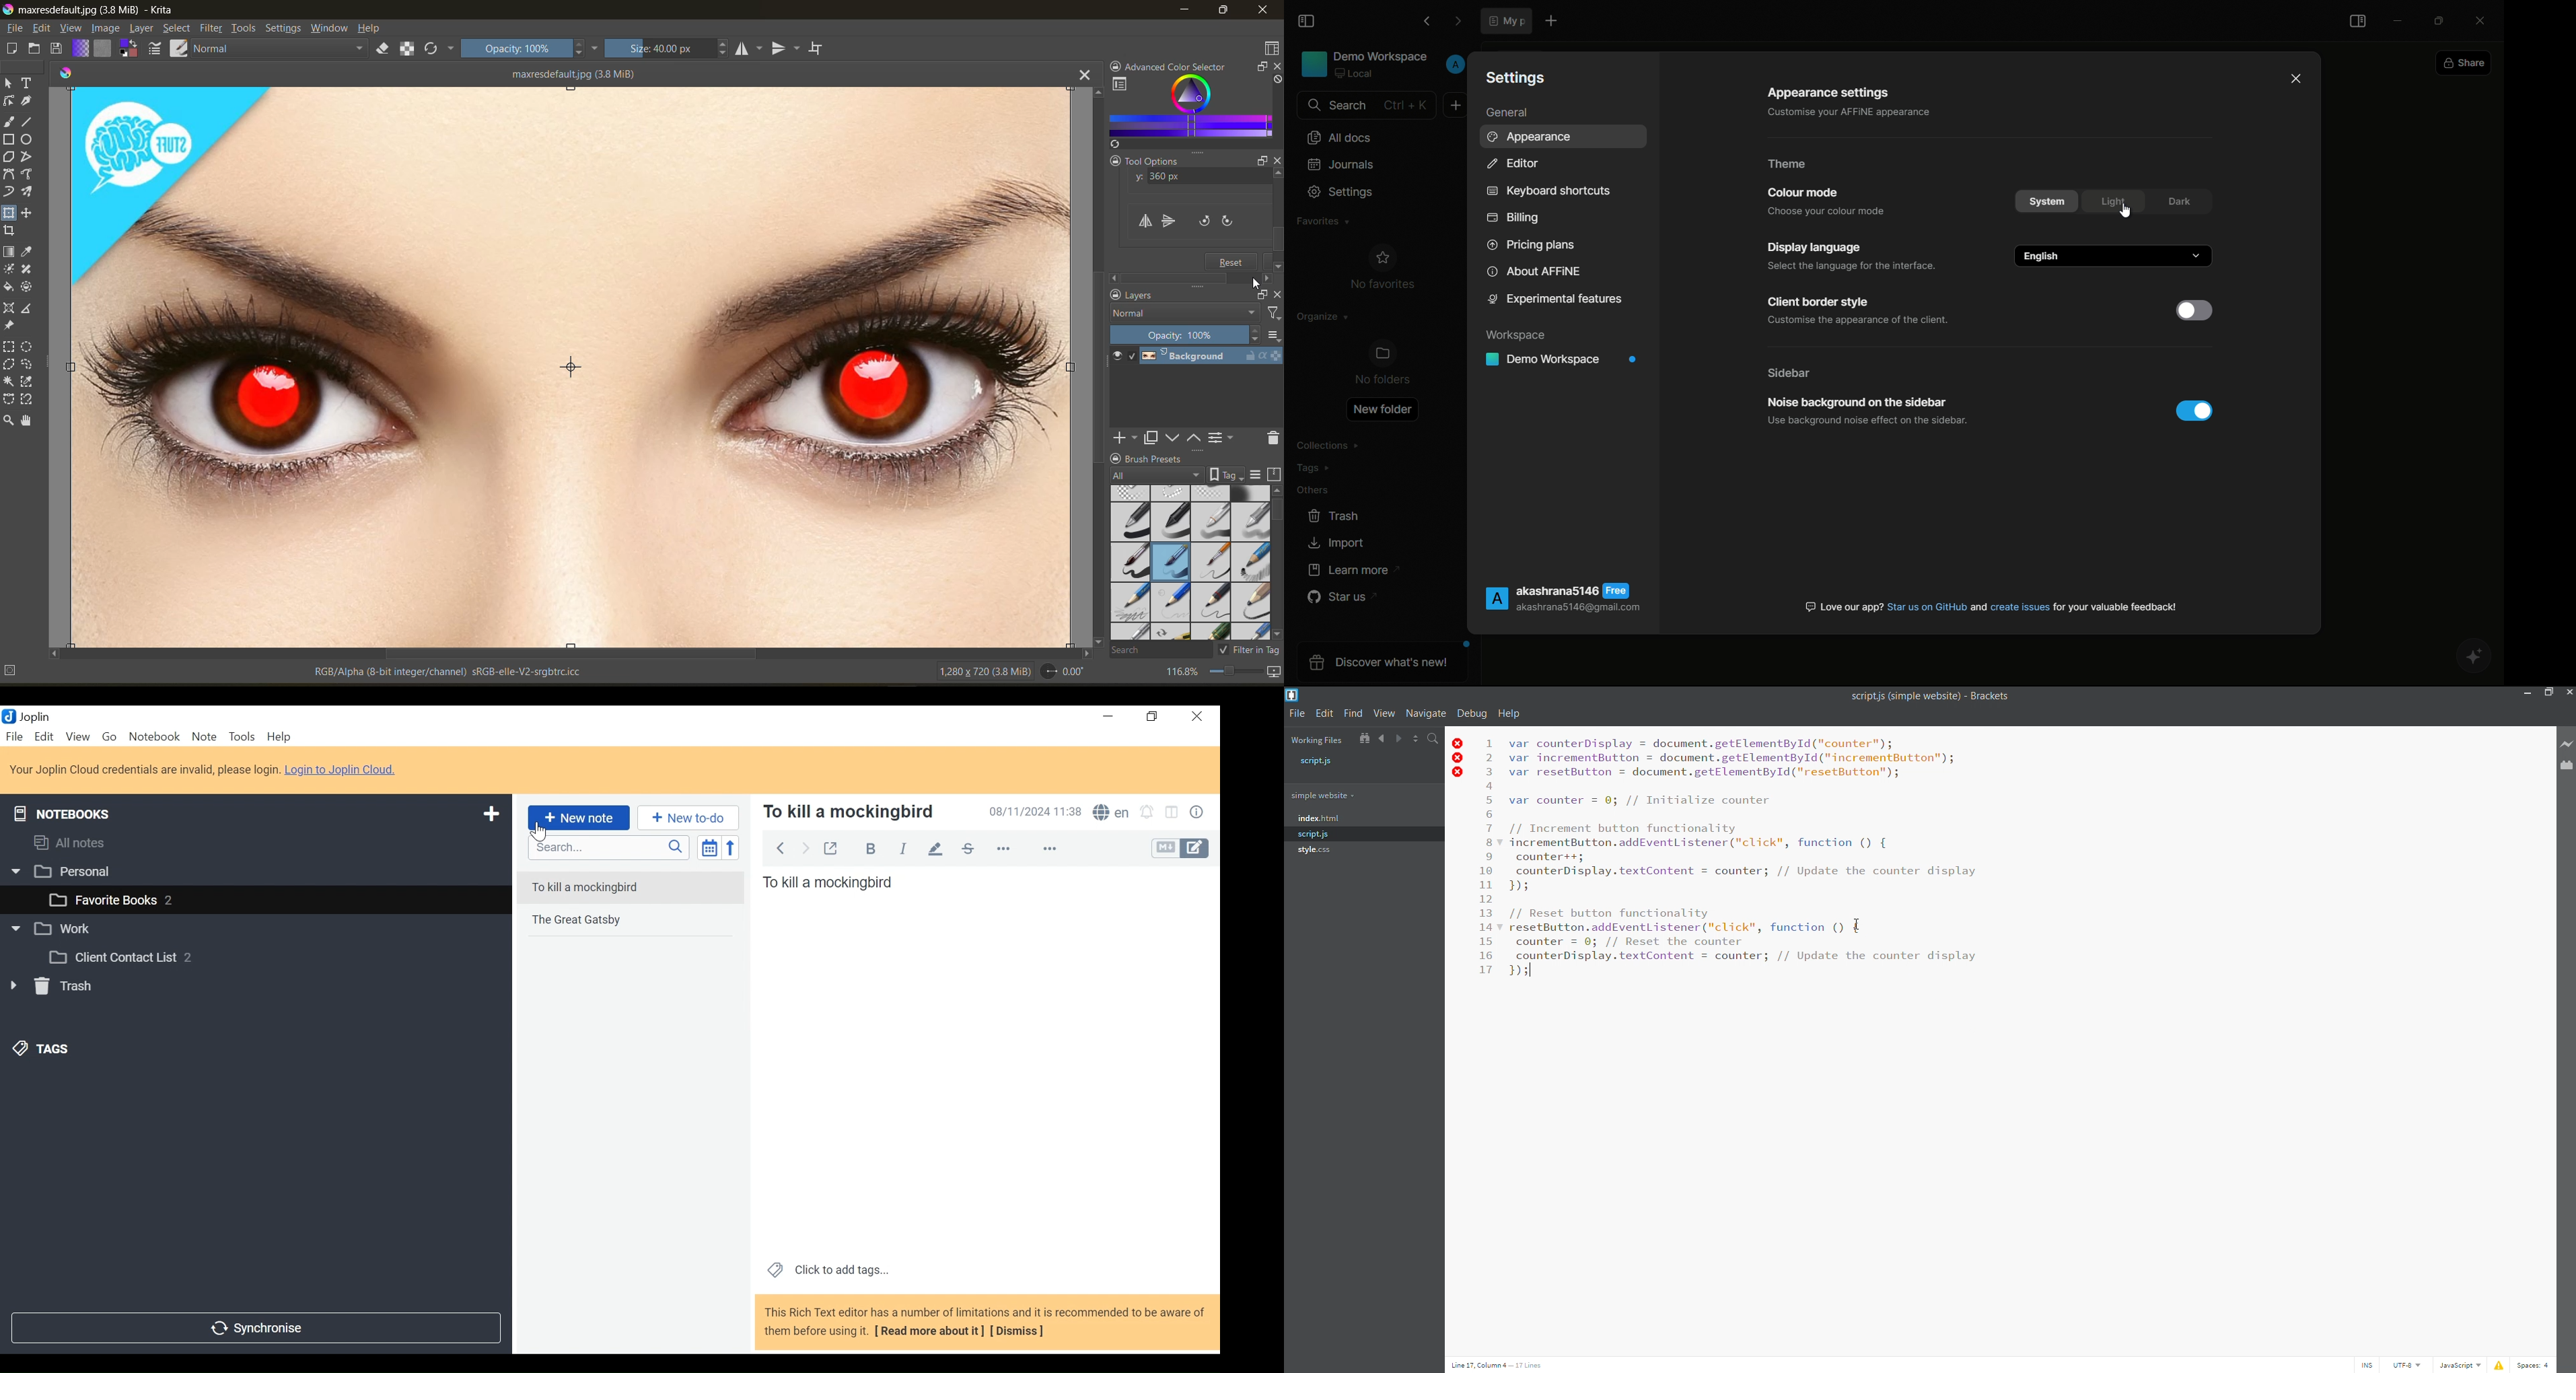 The width and height of the screenshot is (2576, 1400). I want to click on Note, so click(203, 737).